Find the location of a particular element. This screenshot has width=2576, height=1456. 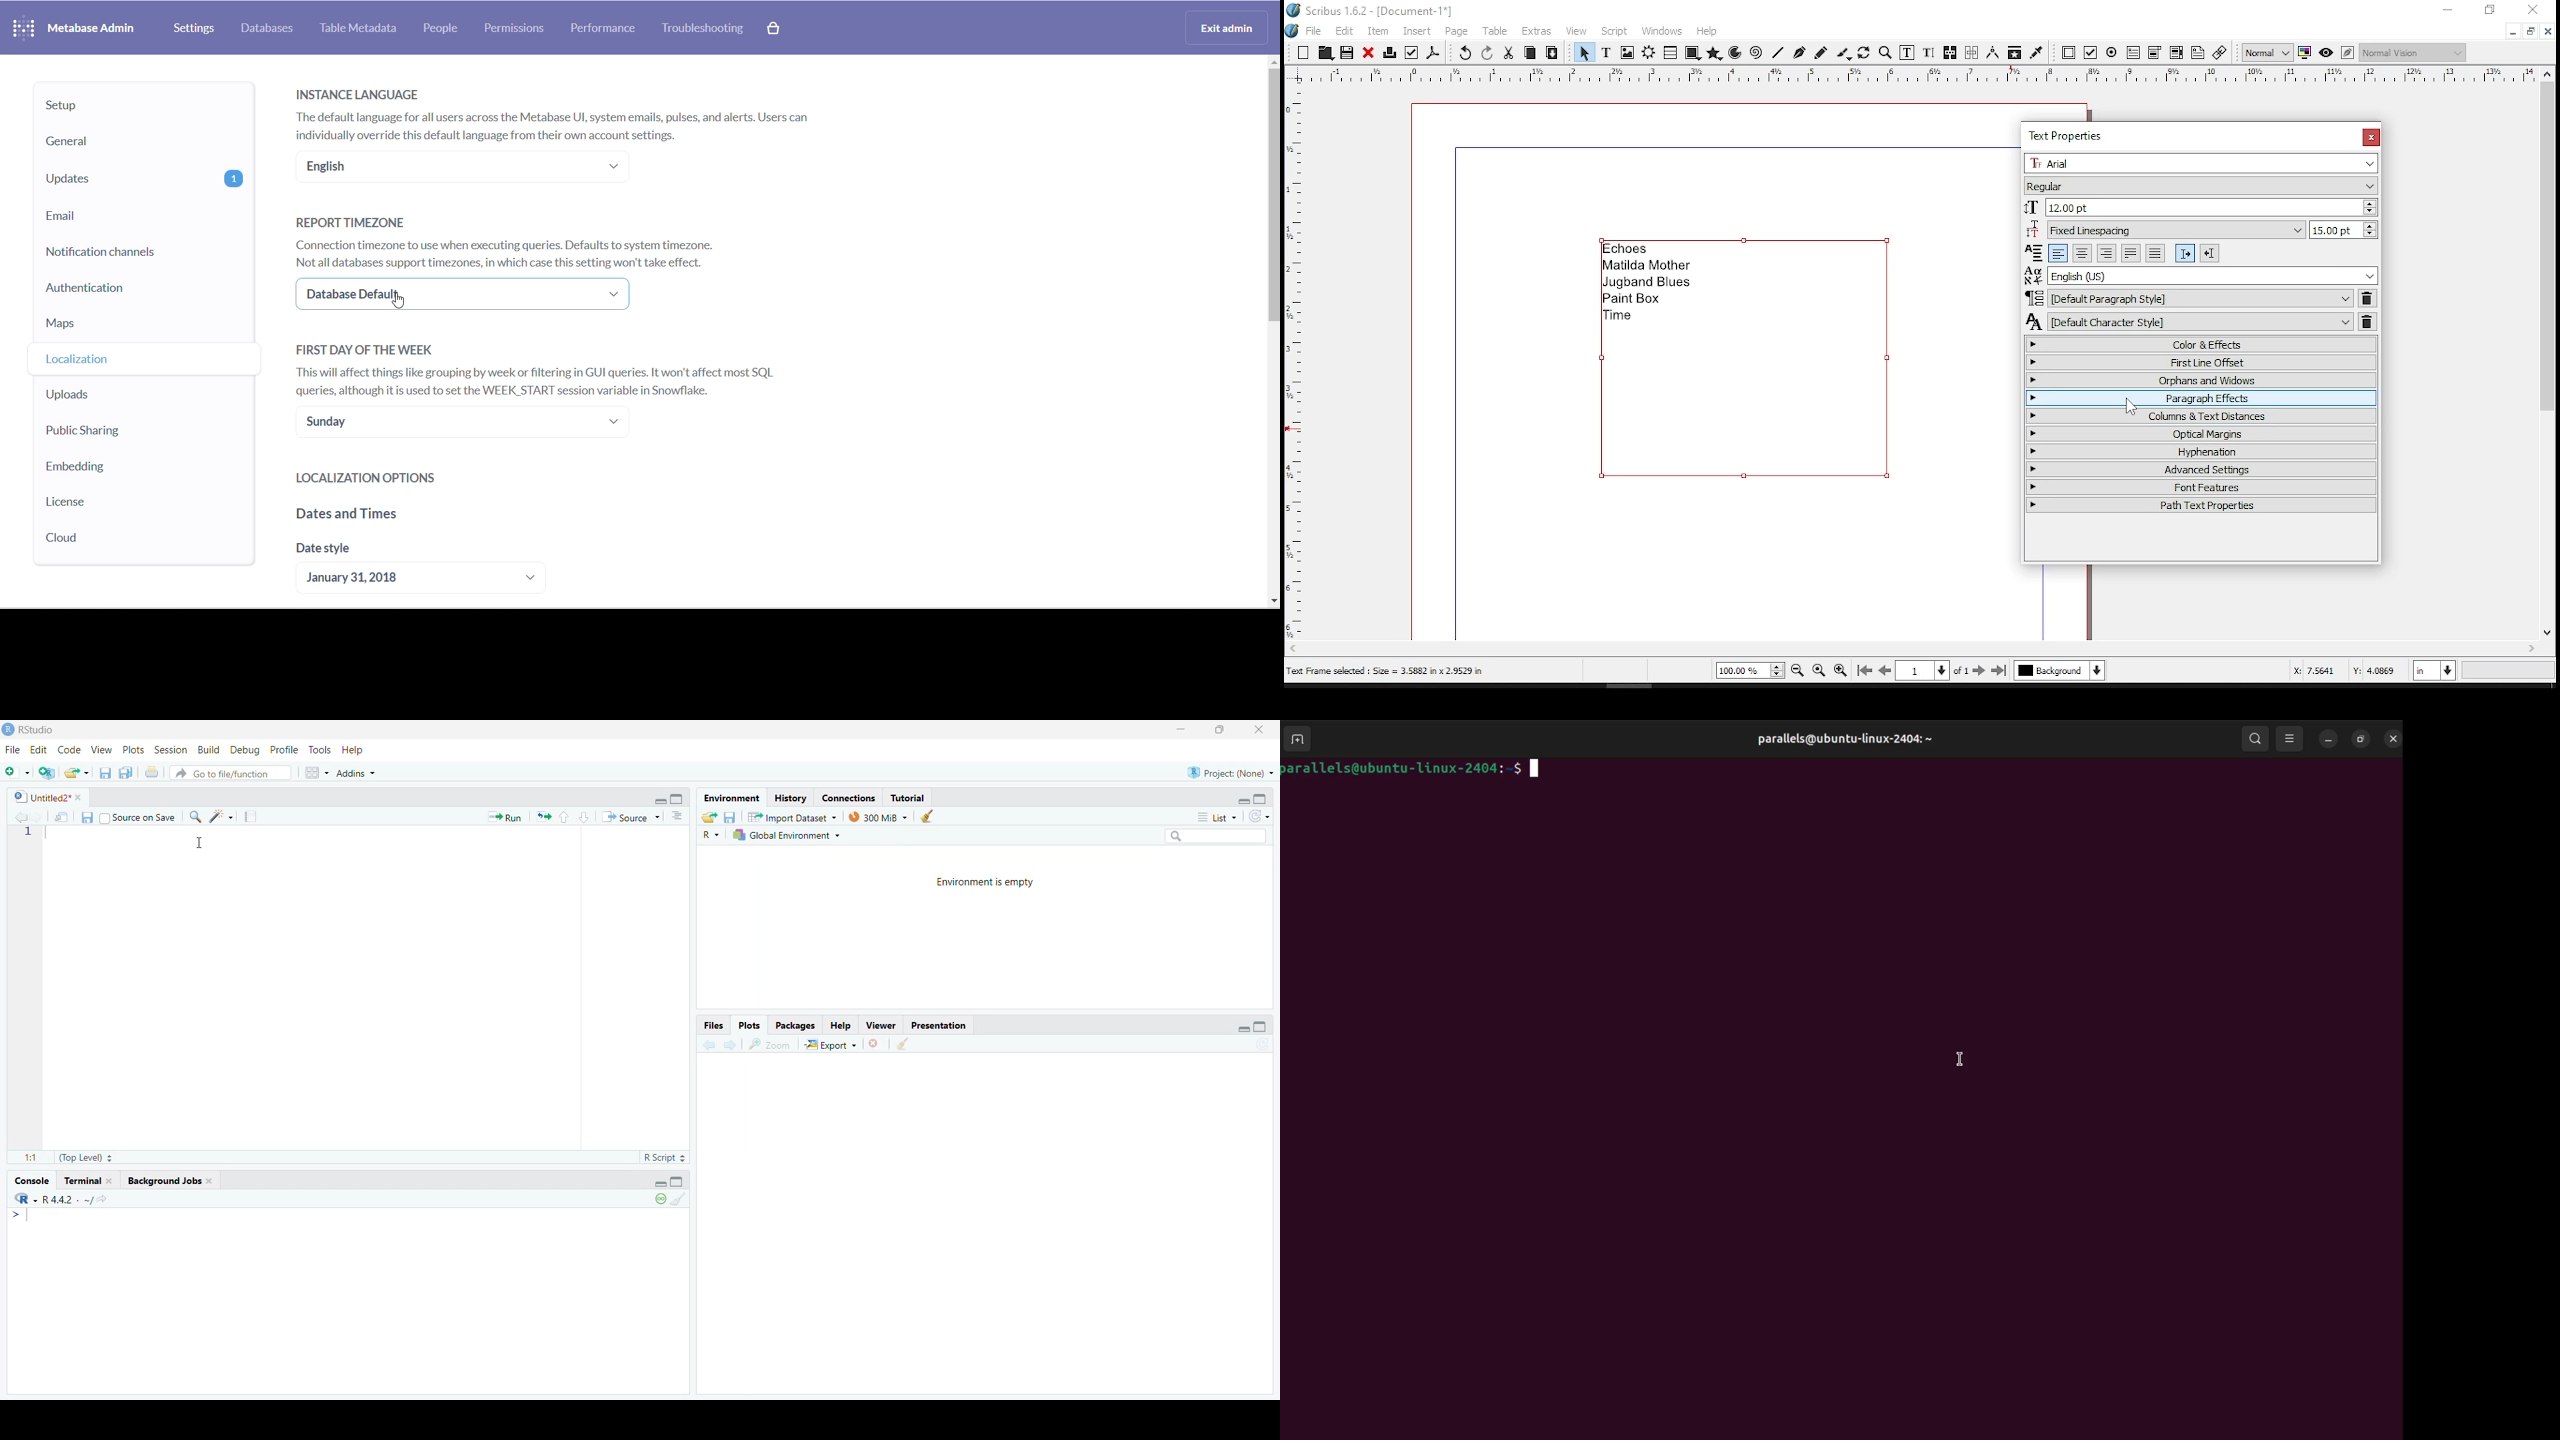

windows is located at coordinates (1661, 31).